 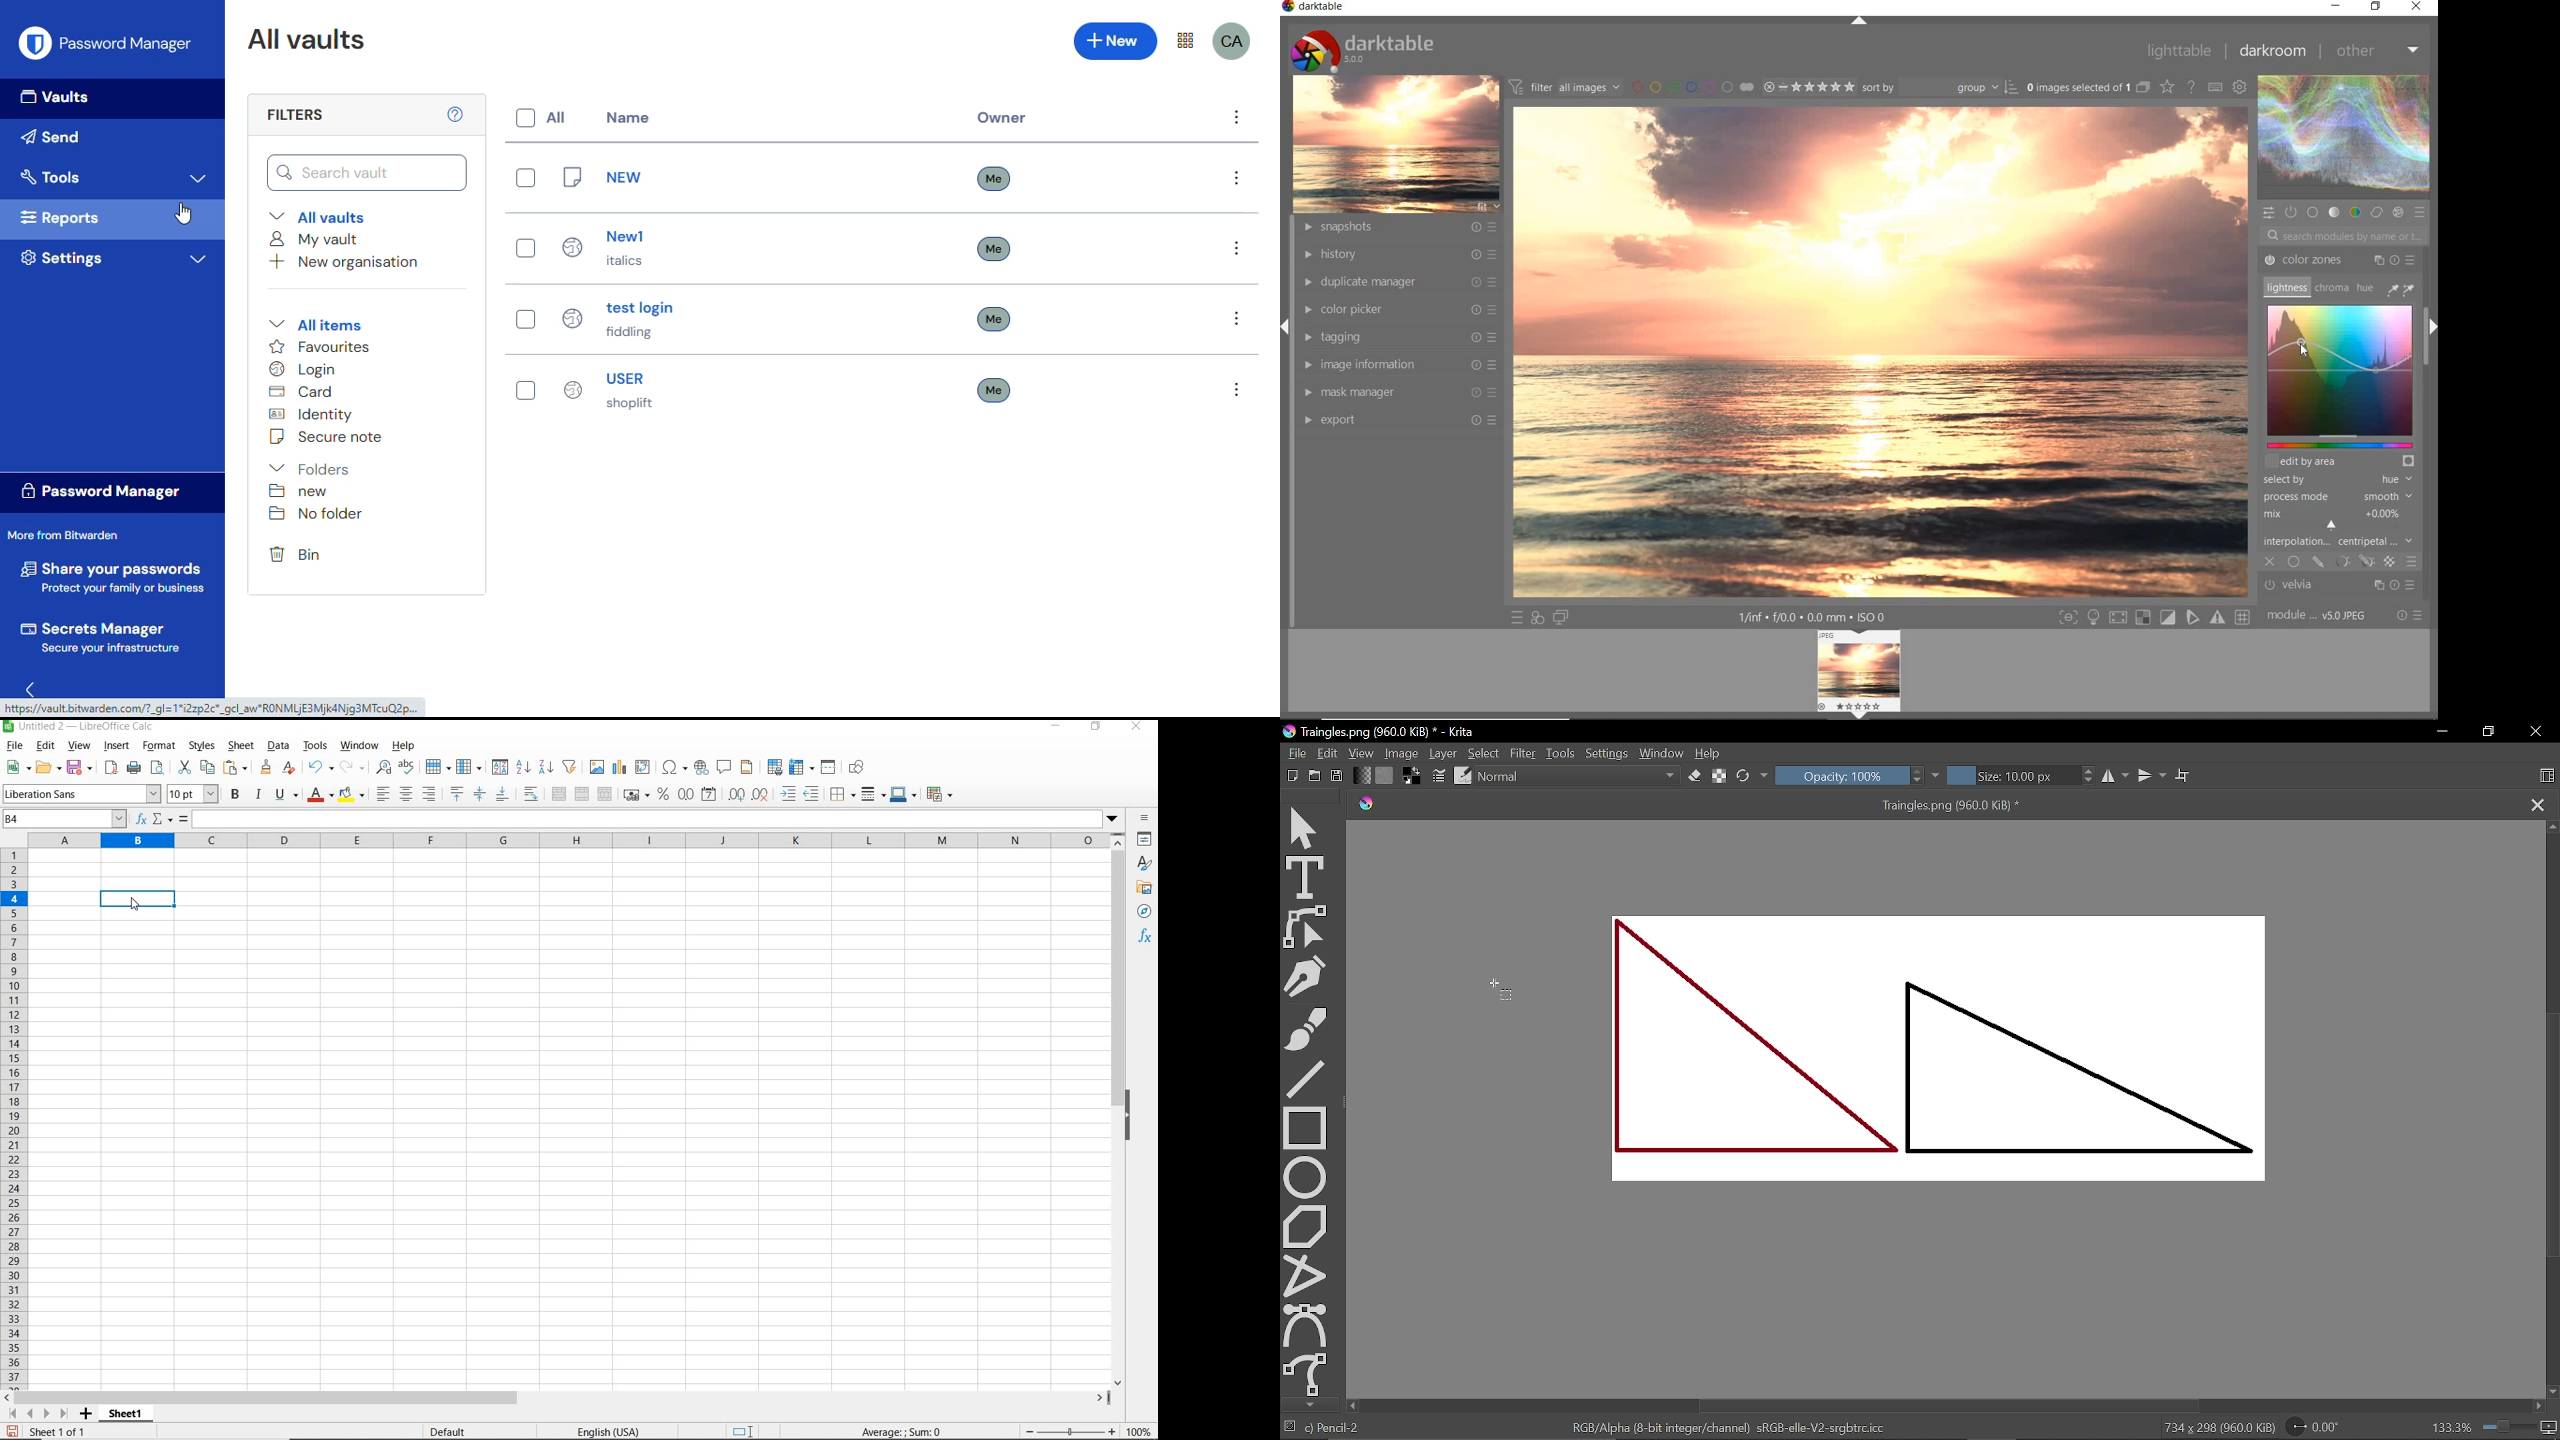 I want to click on Choose workspace, so click(x=2548, y=775).